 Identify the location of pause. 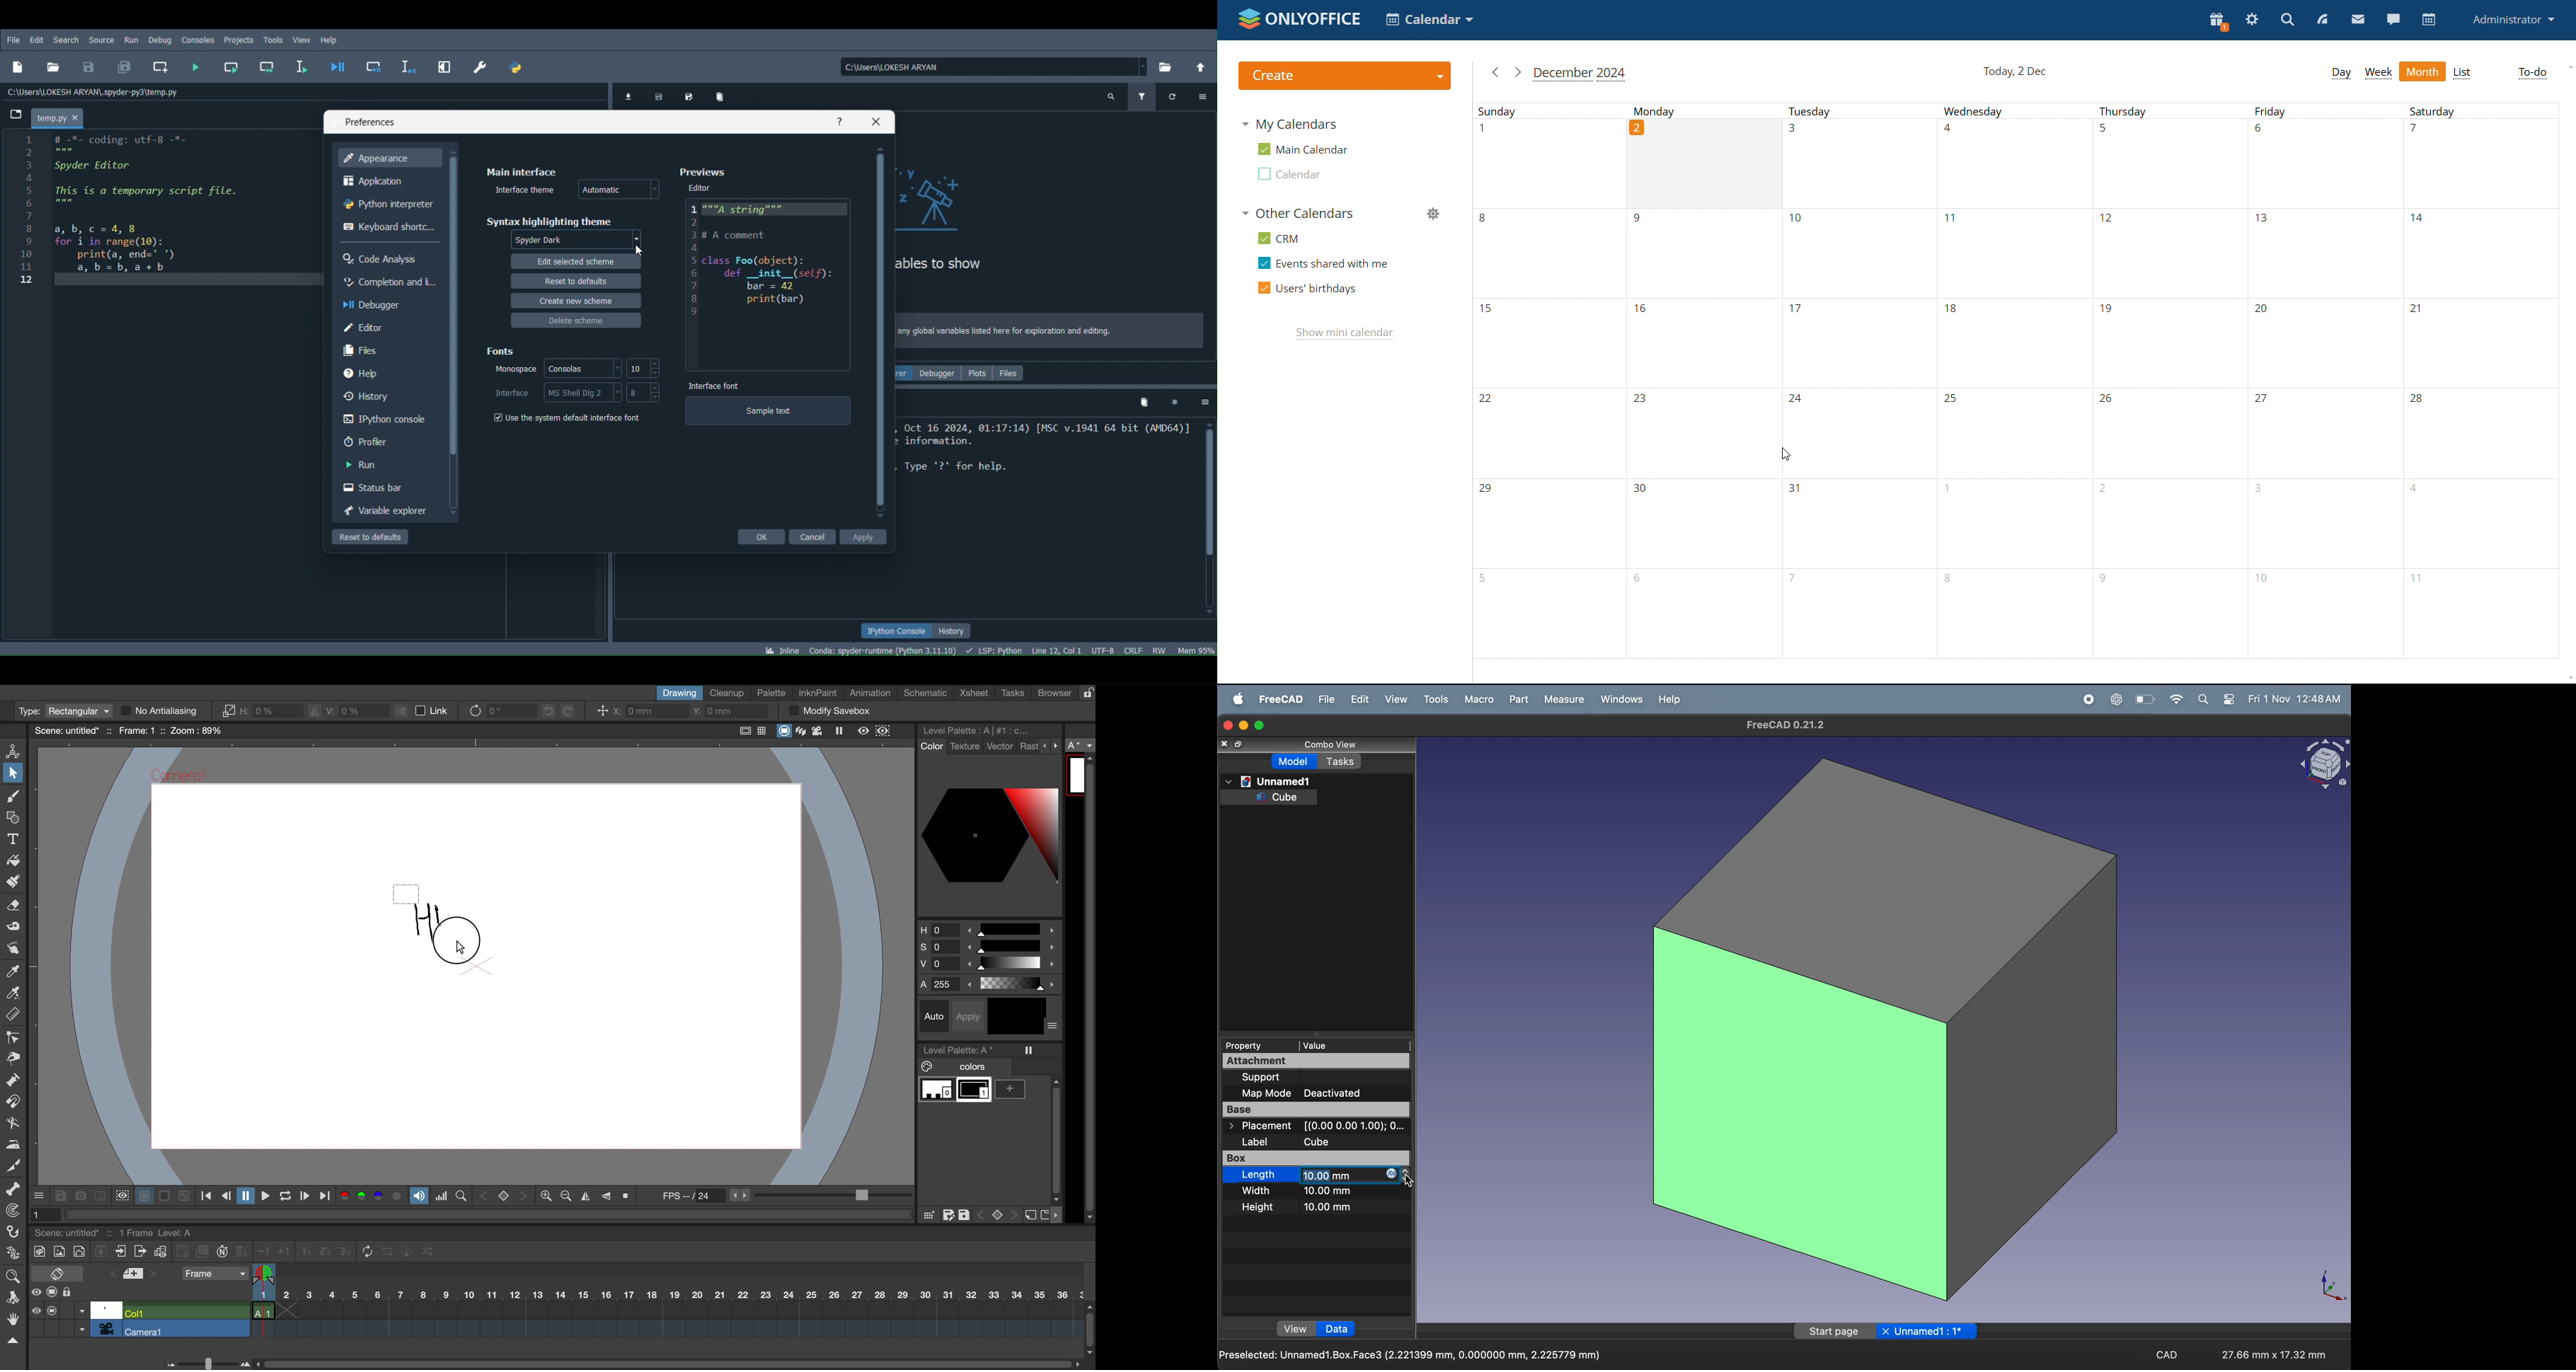
(244, 1196).